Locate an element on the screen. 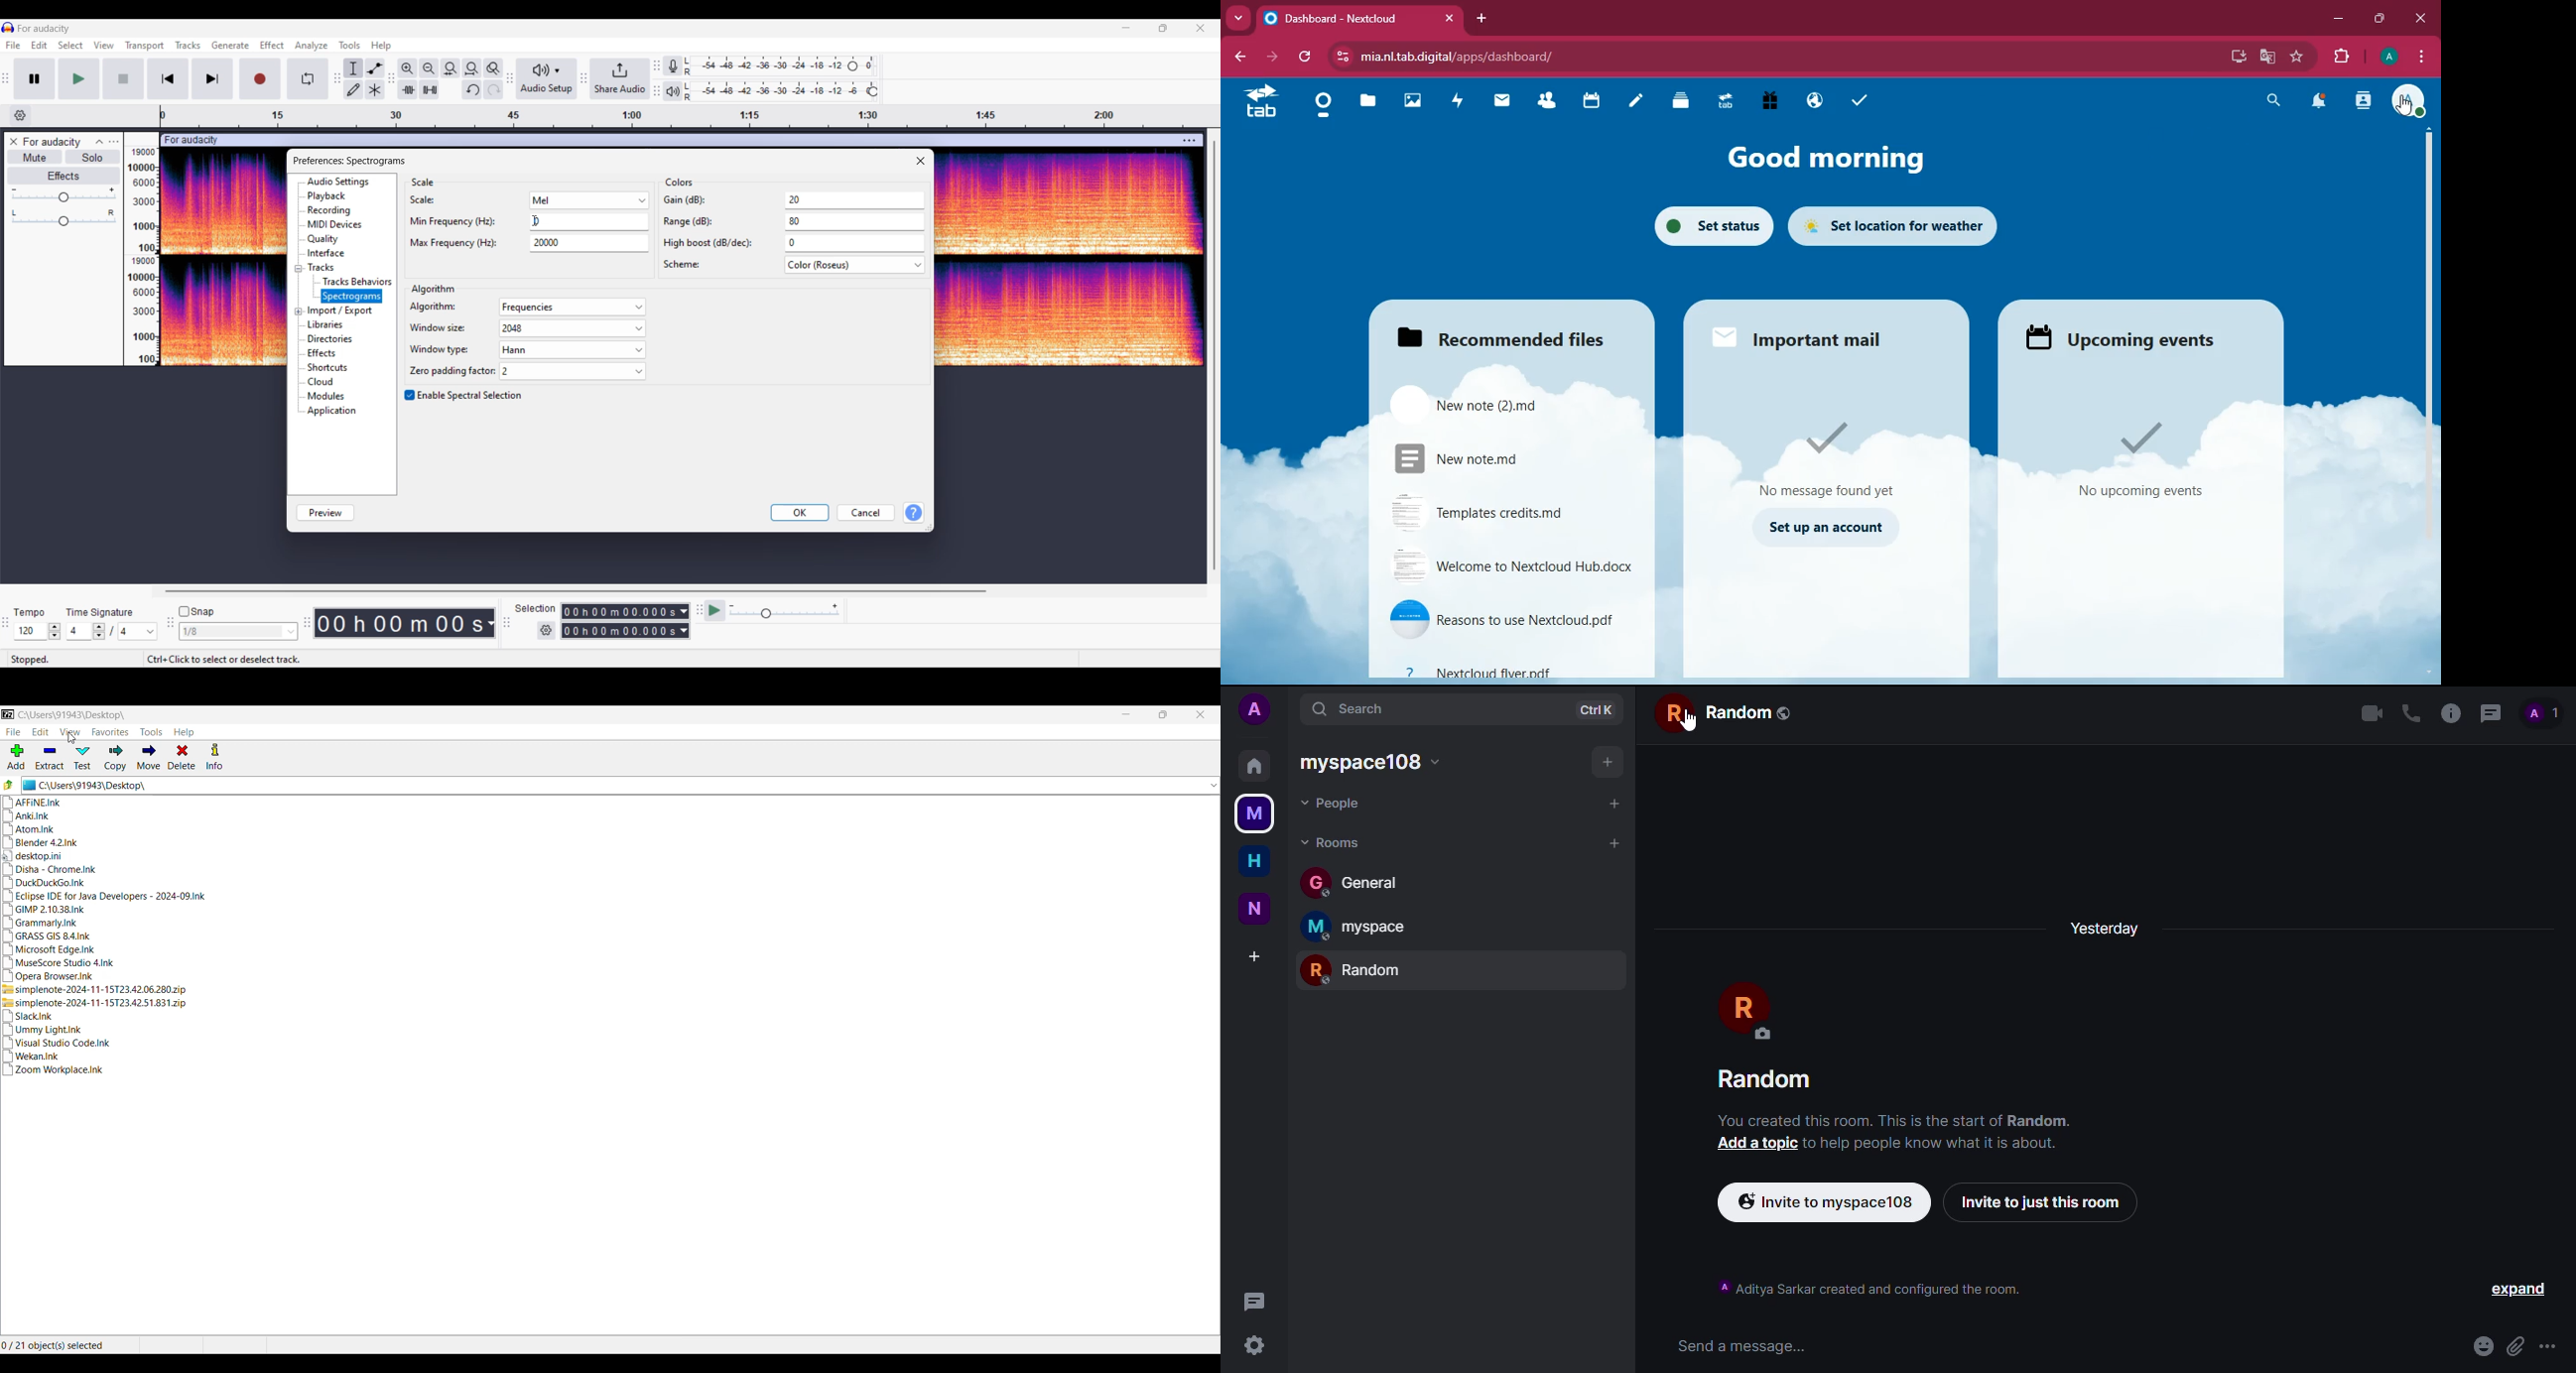  people is located at coordinates (1337, 804).